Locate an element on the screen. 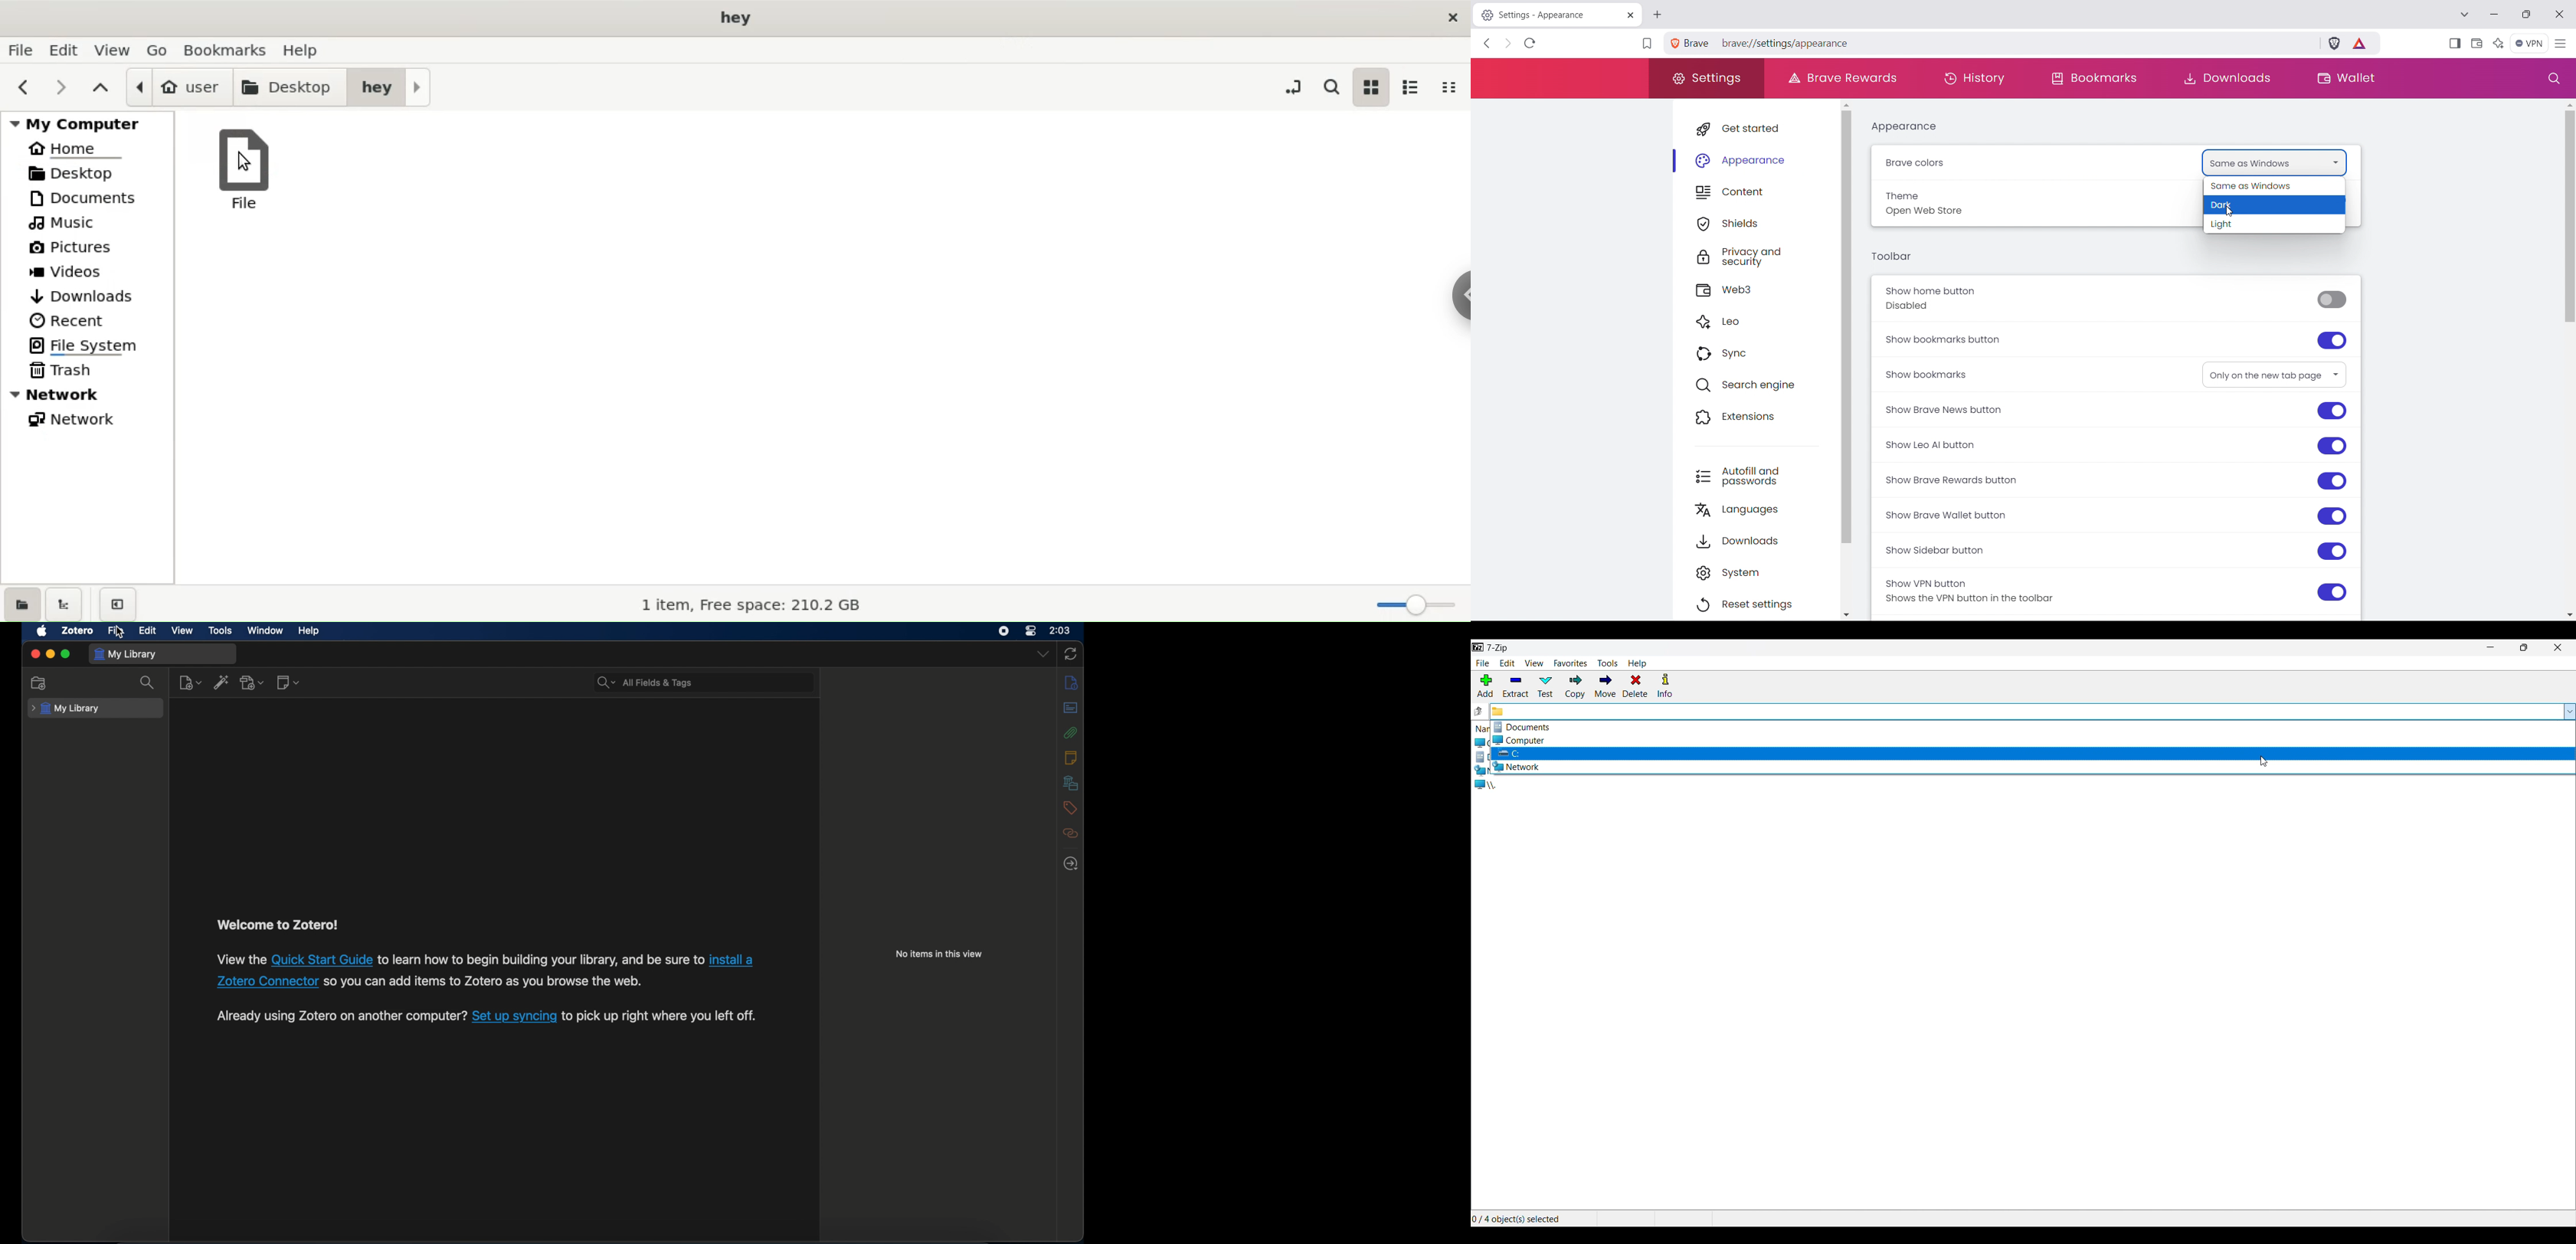 The height and width of the screenshot is (1260, 2576). bookmark this tab is located at coordinates (1647, 45).